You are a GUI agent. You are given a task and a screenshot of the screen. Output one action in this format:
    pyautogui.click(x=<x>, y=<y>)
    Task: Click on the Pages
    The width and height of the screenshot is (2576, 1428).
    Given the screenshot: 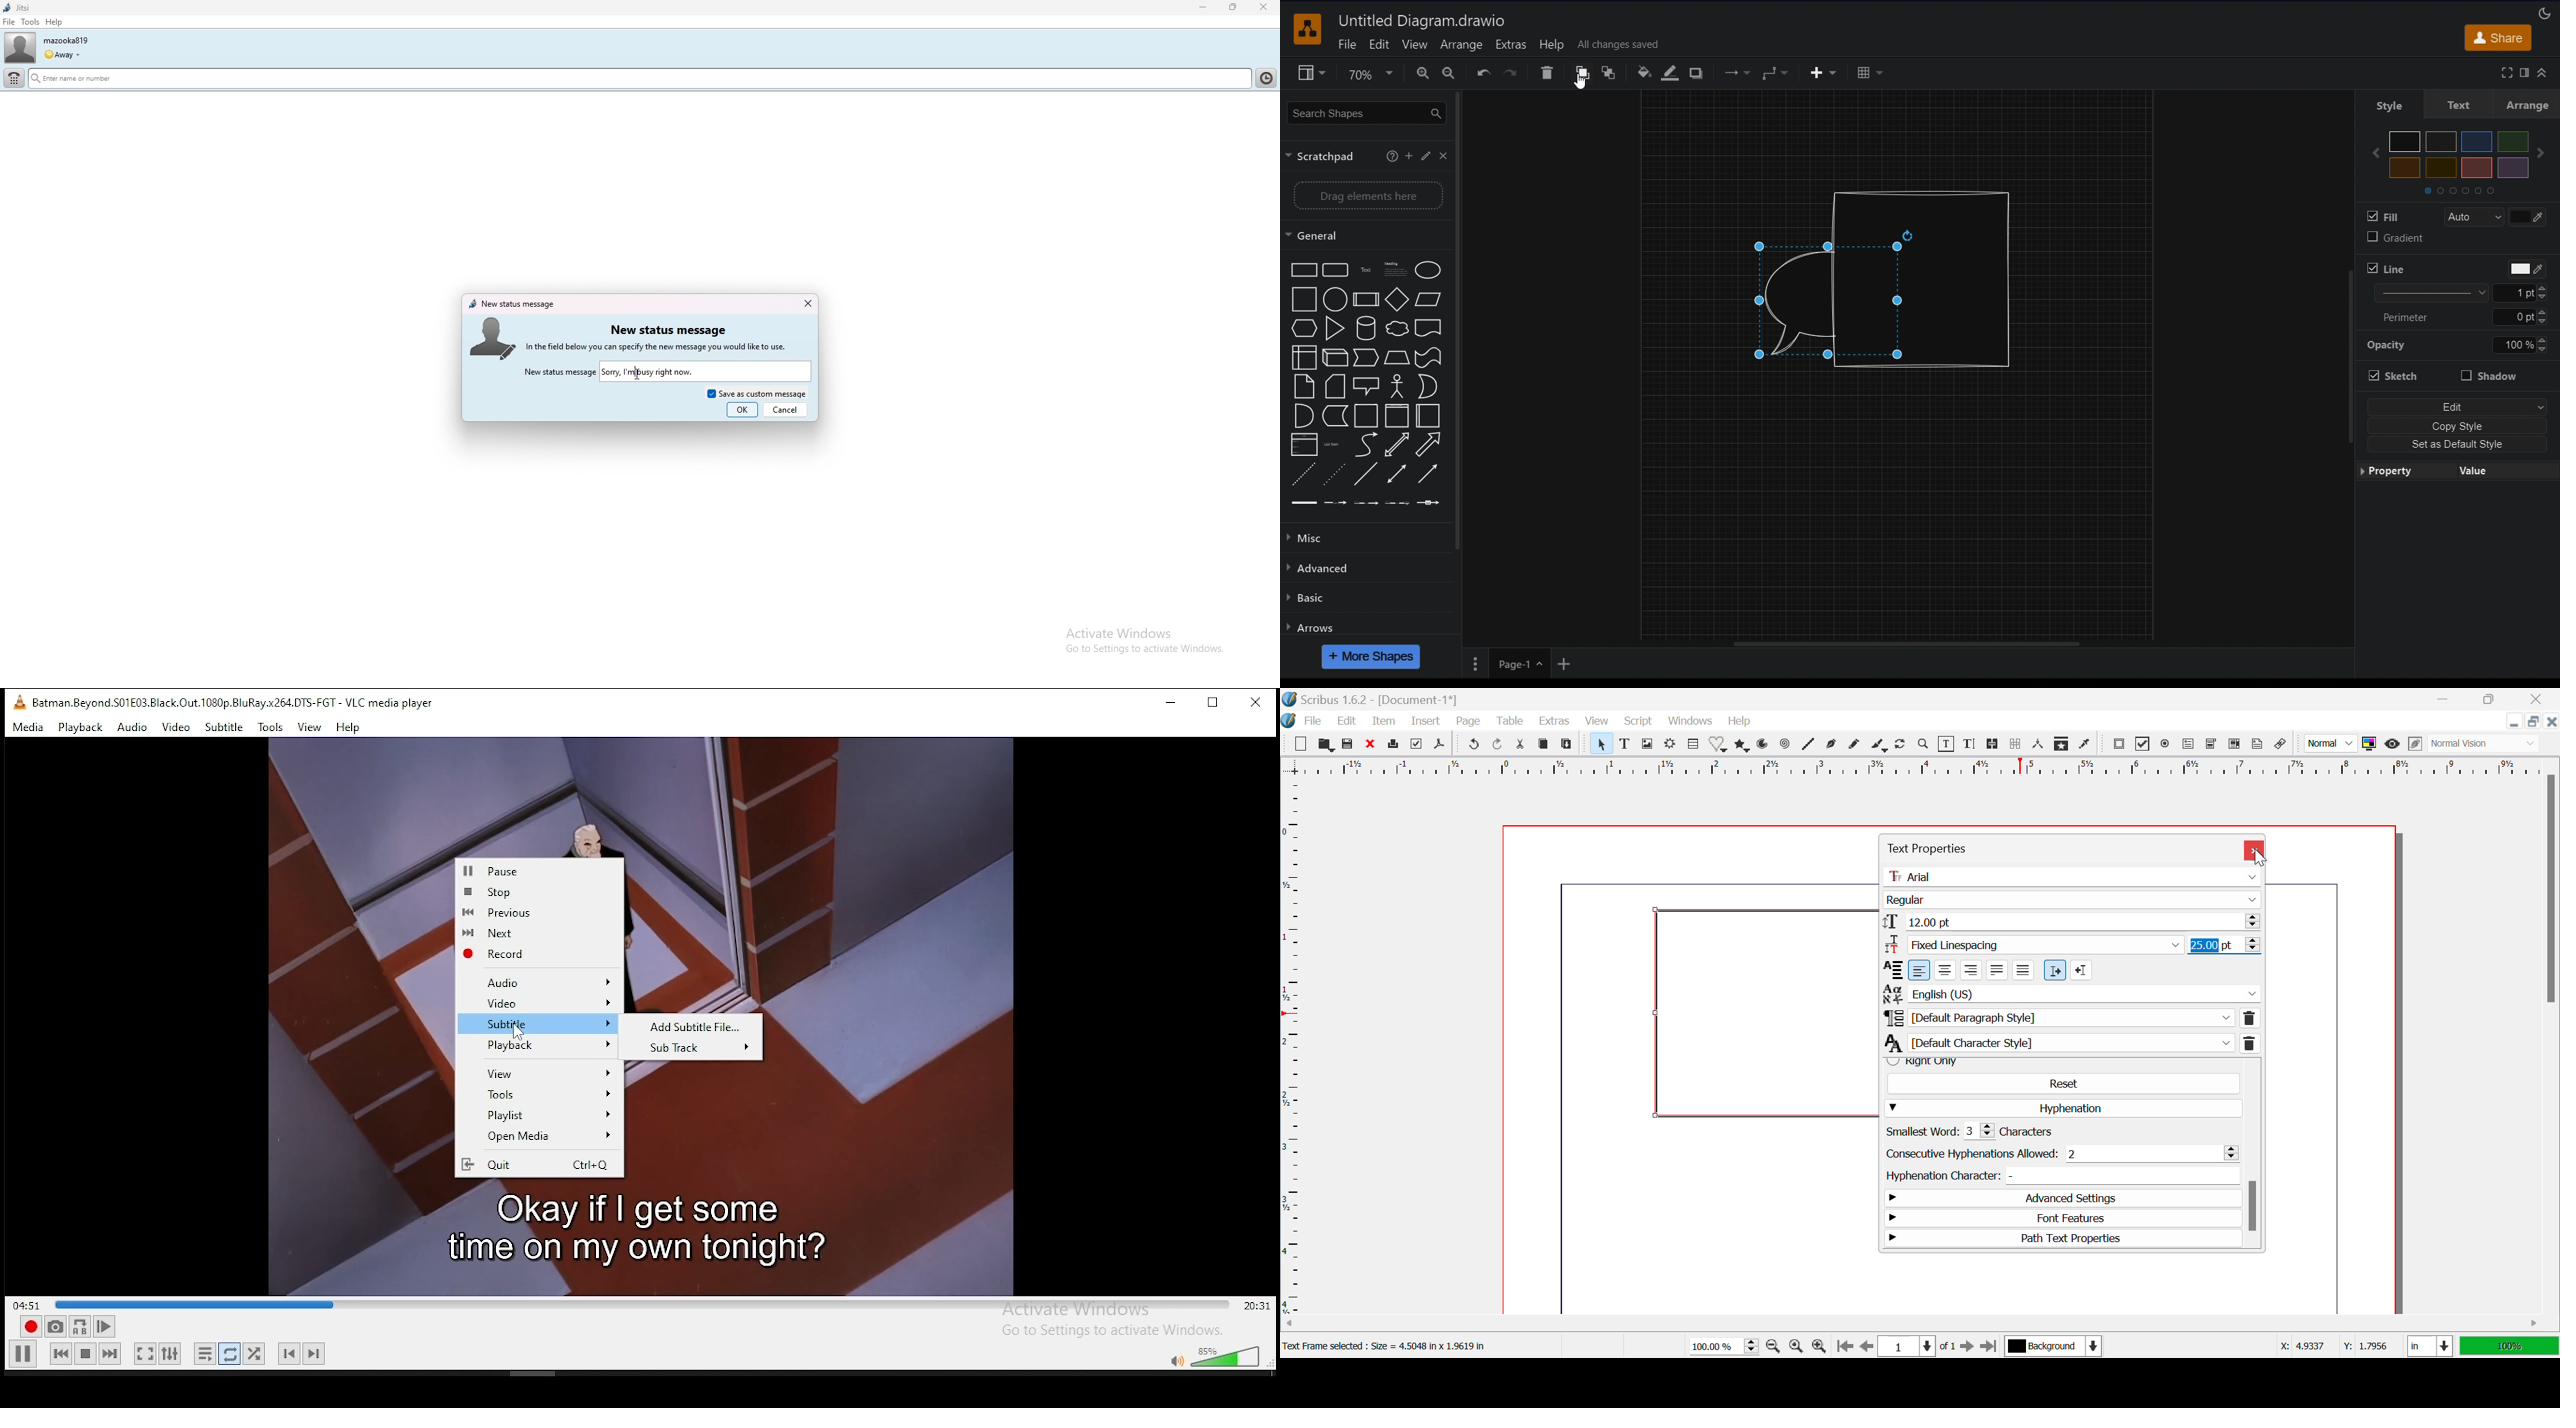 What is the action you would take?
    pyautogui.click(x=1475, y=664)
    